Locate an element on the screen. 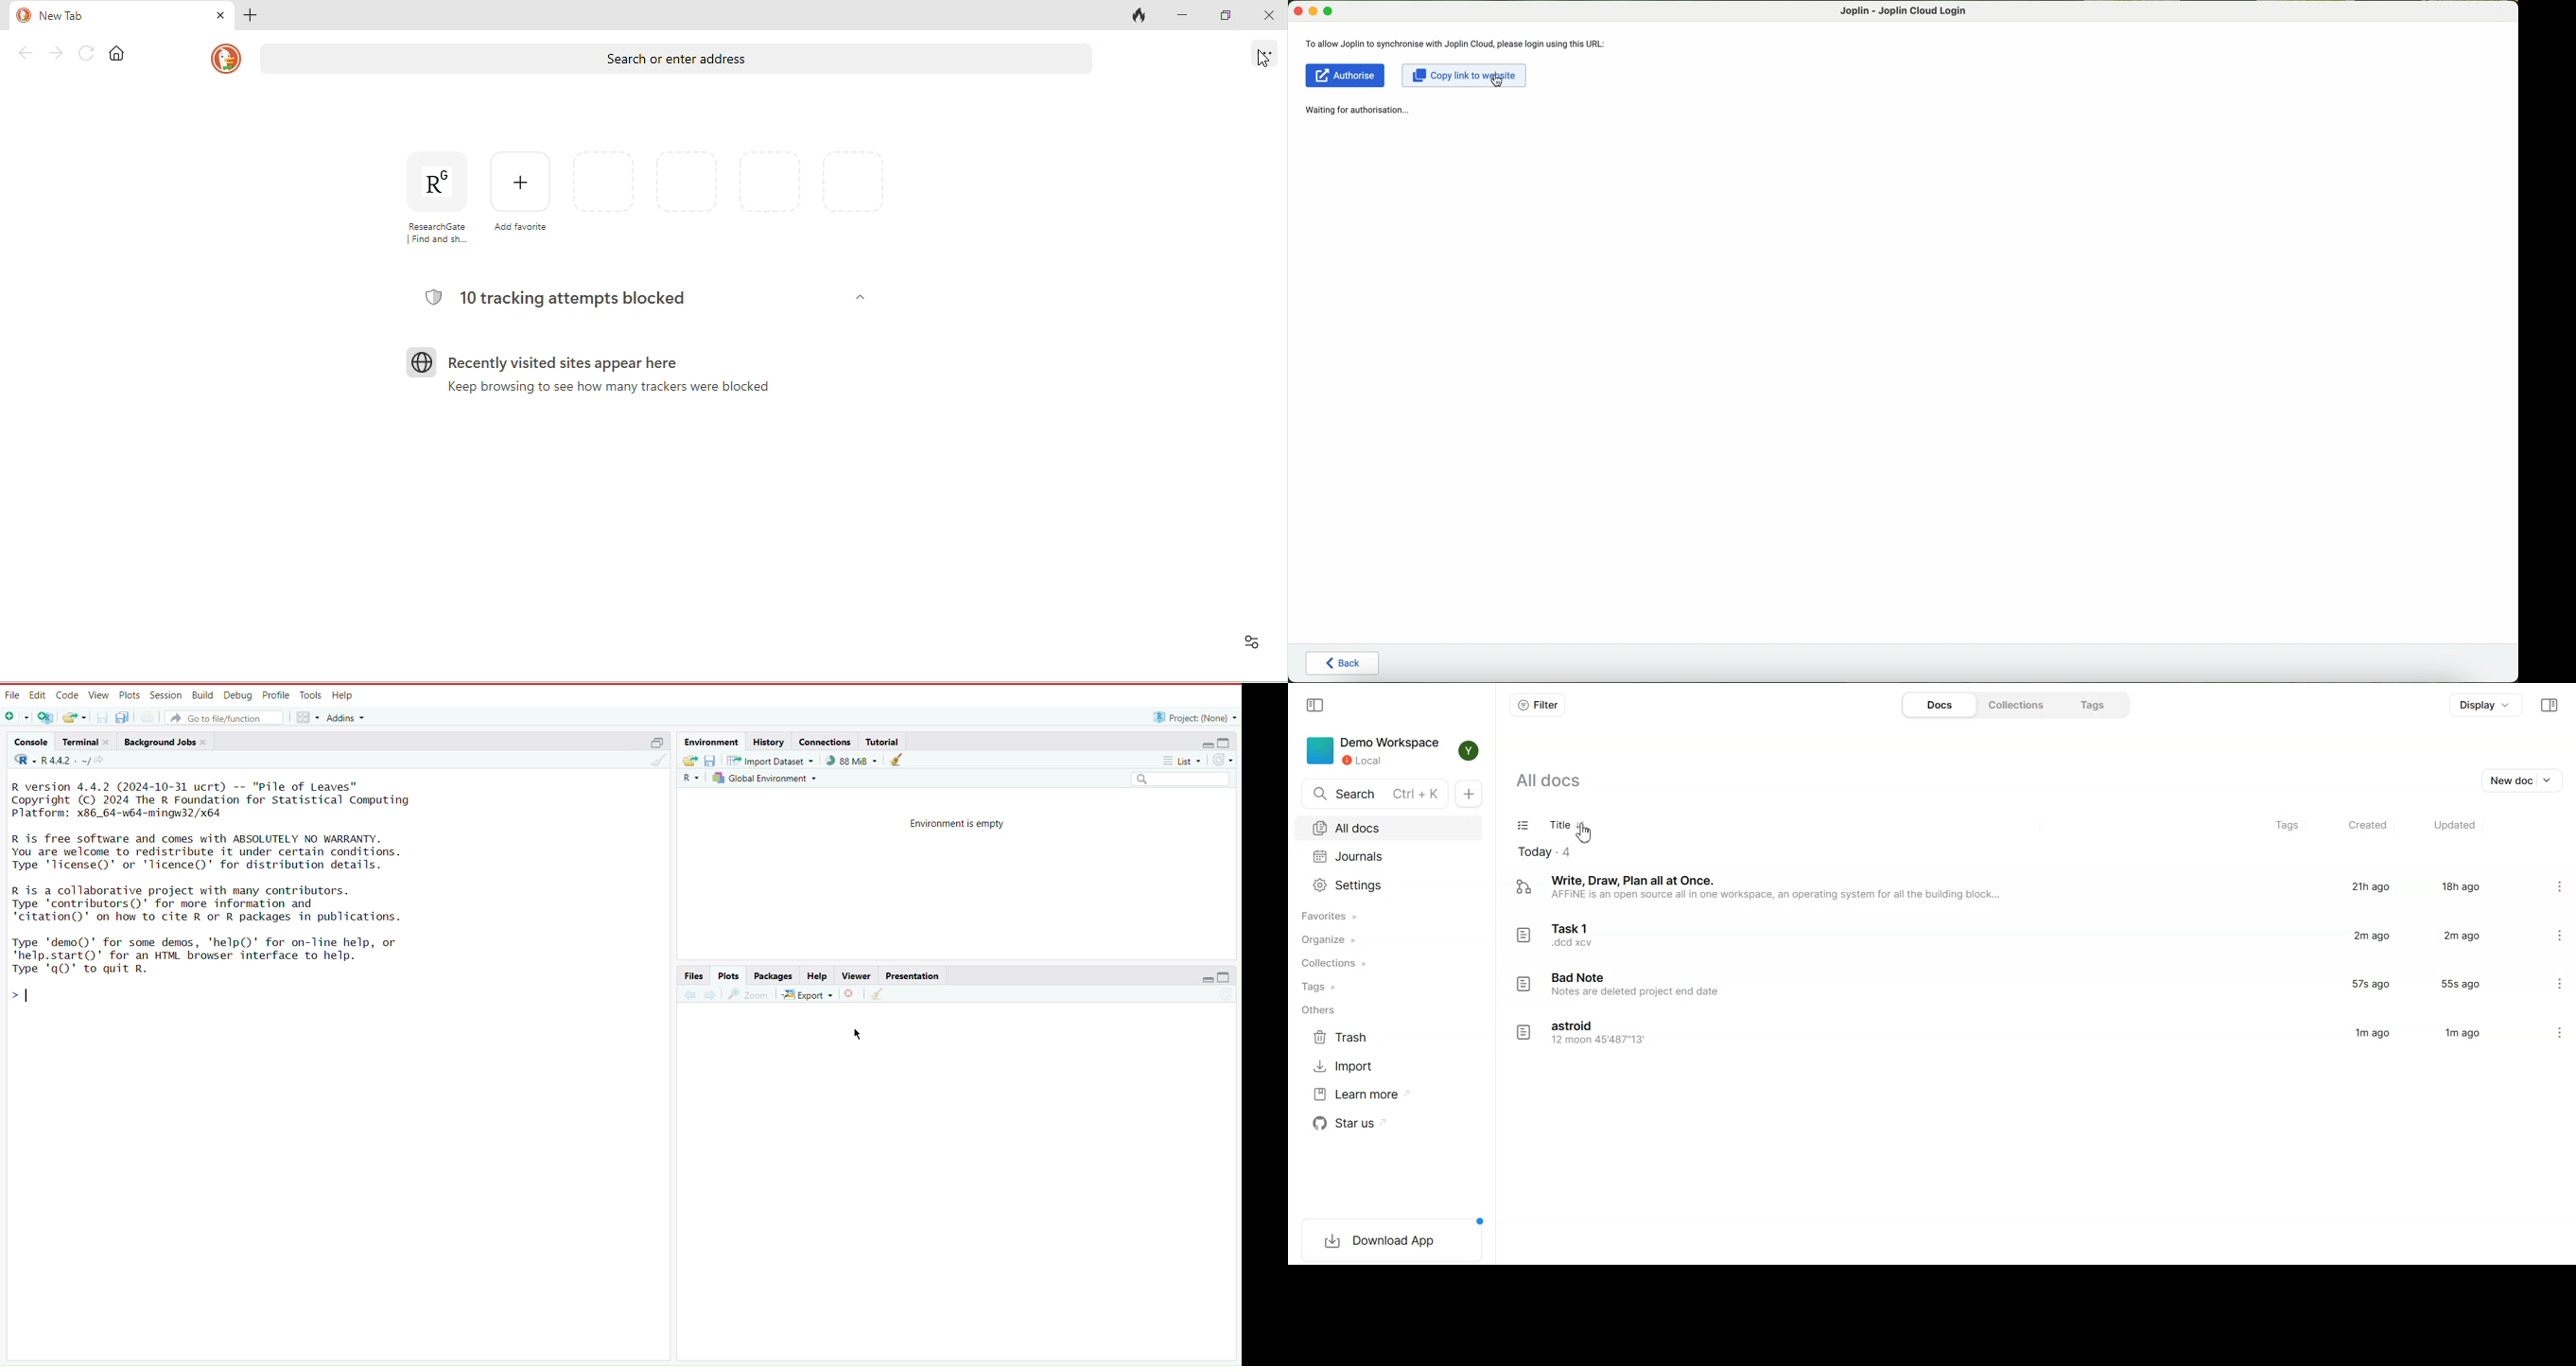 Image resolution: width=2576 pixels, height=1372 pixels. Workspace panes is located at coordinates (307, 716).